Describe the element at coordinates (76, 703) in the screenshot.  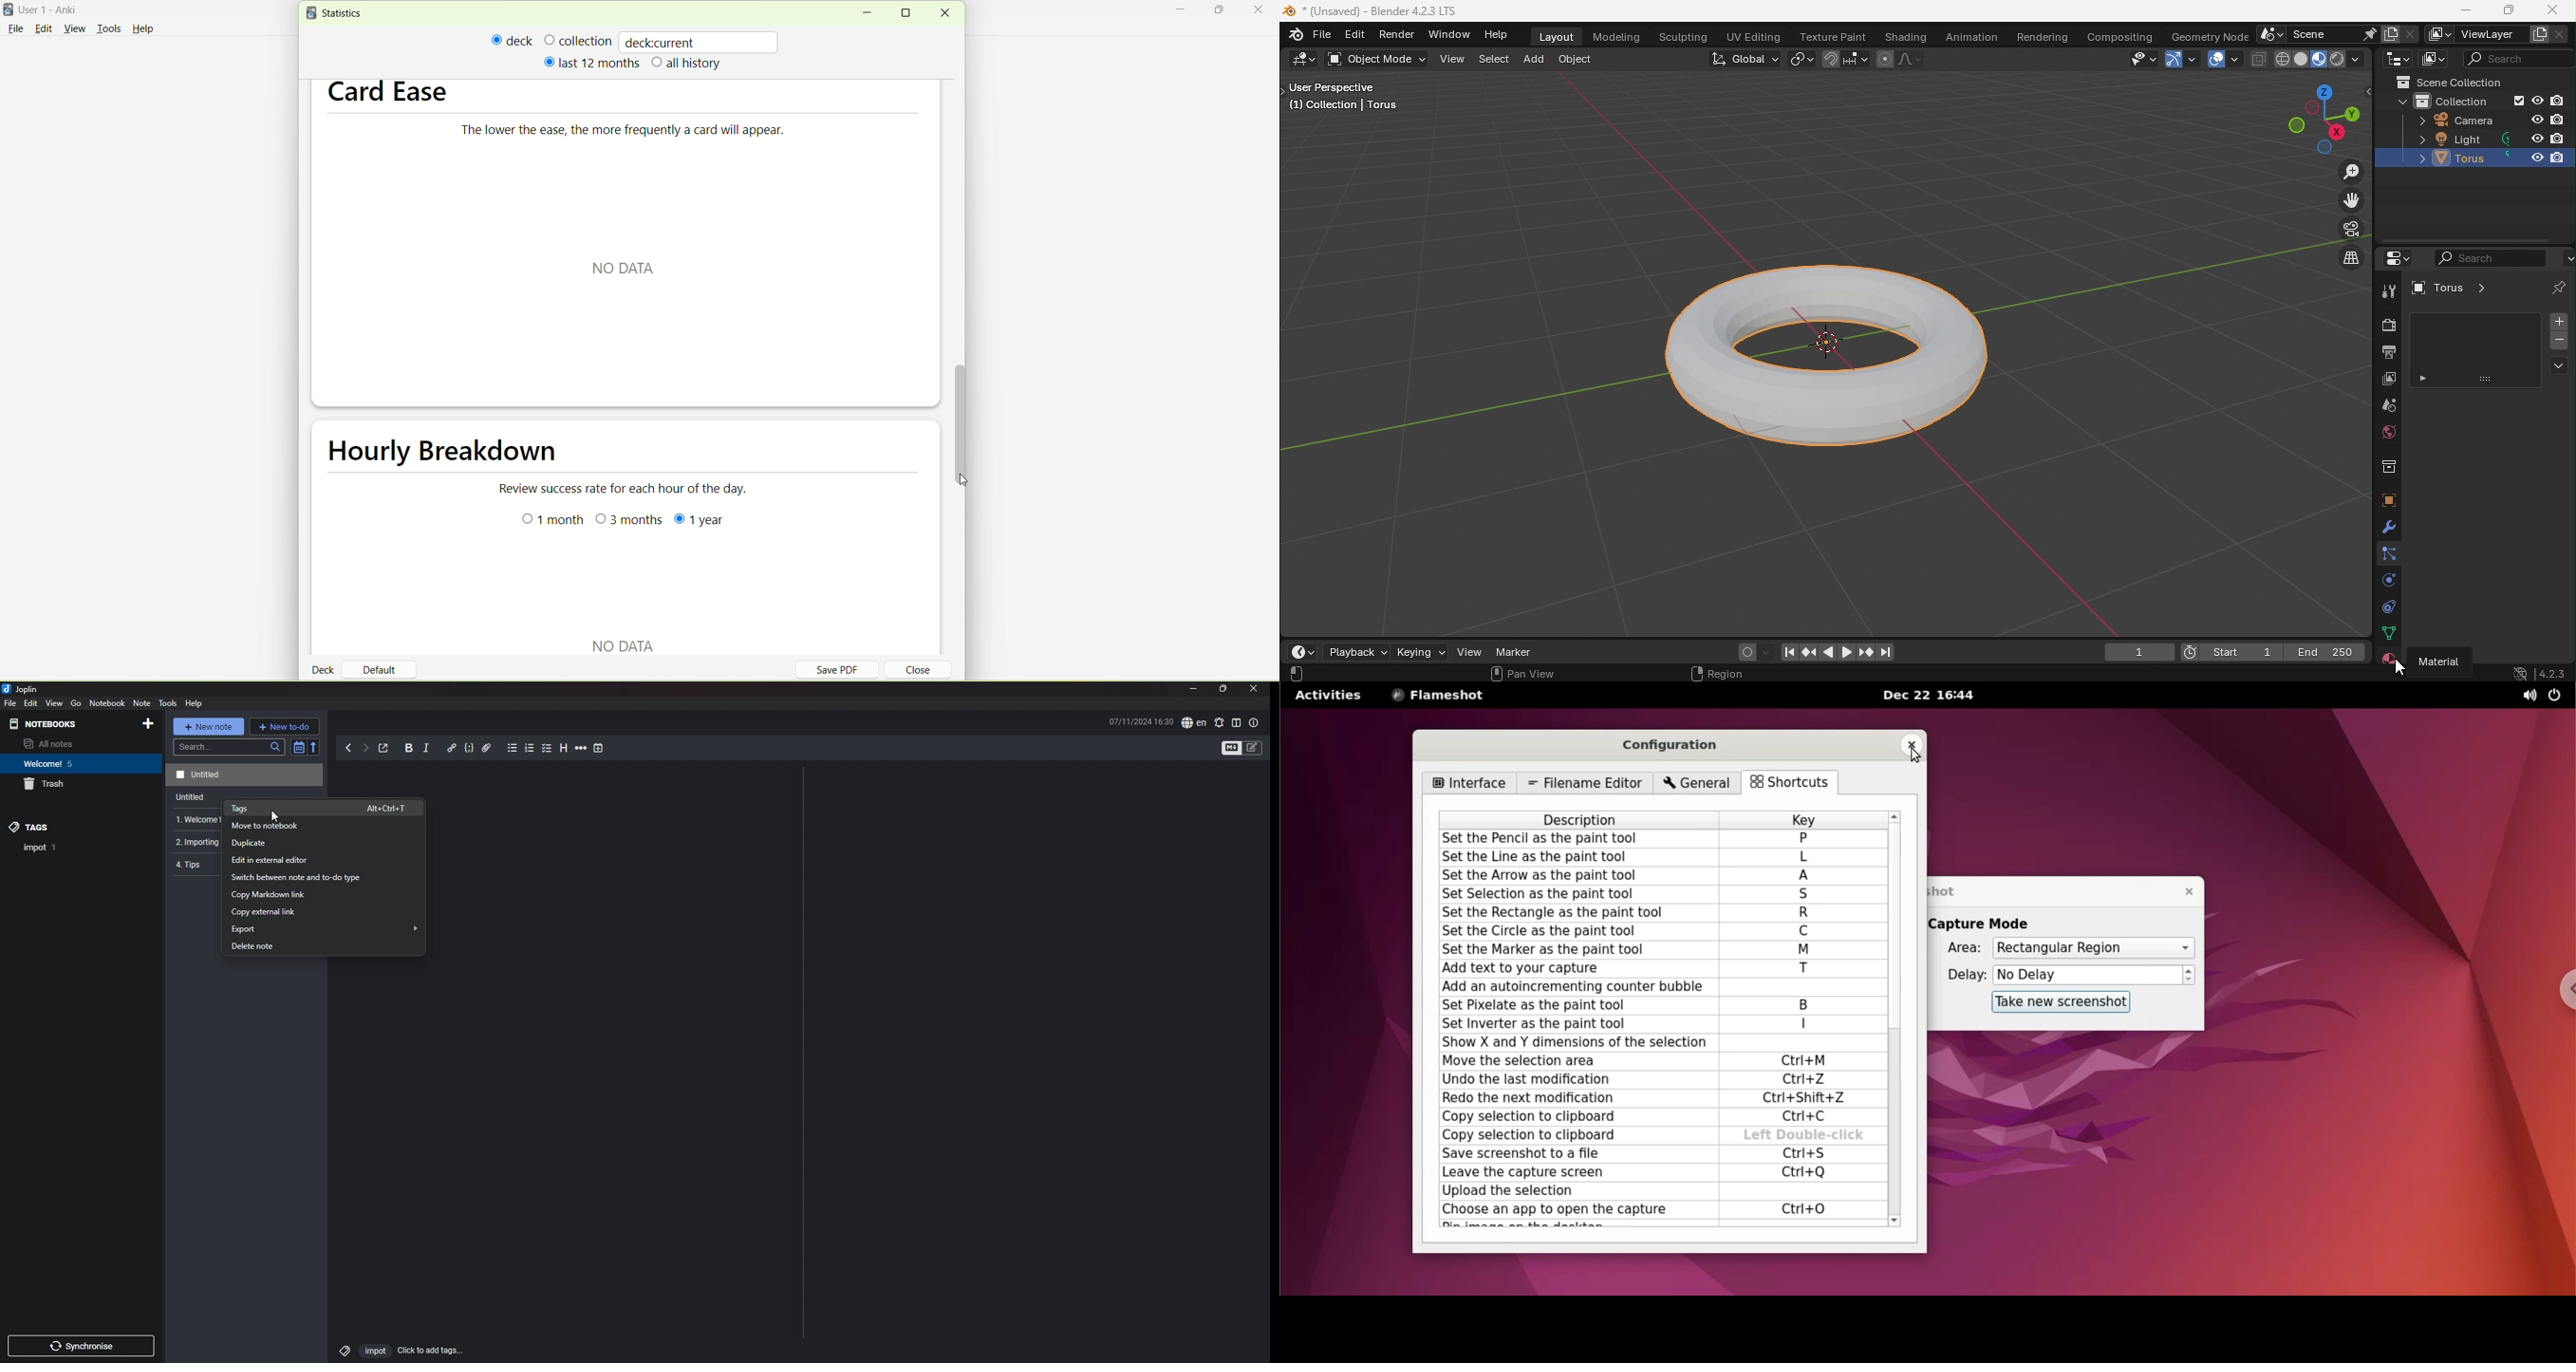
I see `go` at that location.